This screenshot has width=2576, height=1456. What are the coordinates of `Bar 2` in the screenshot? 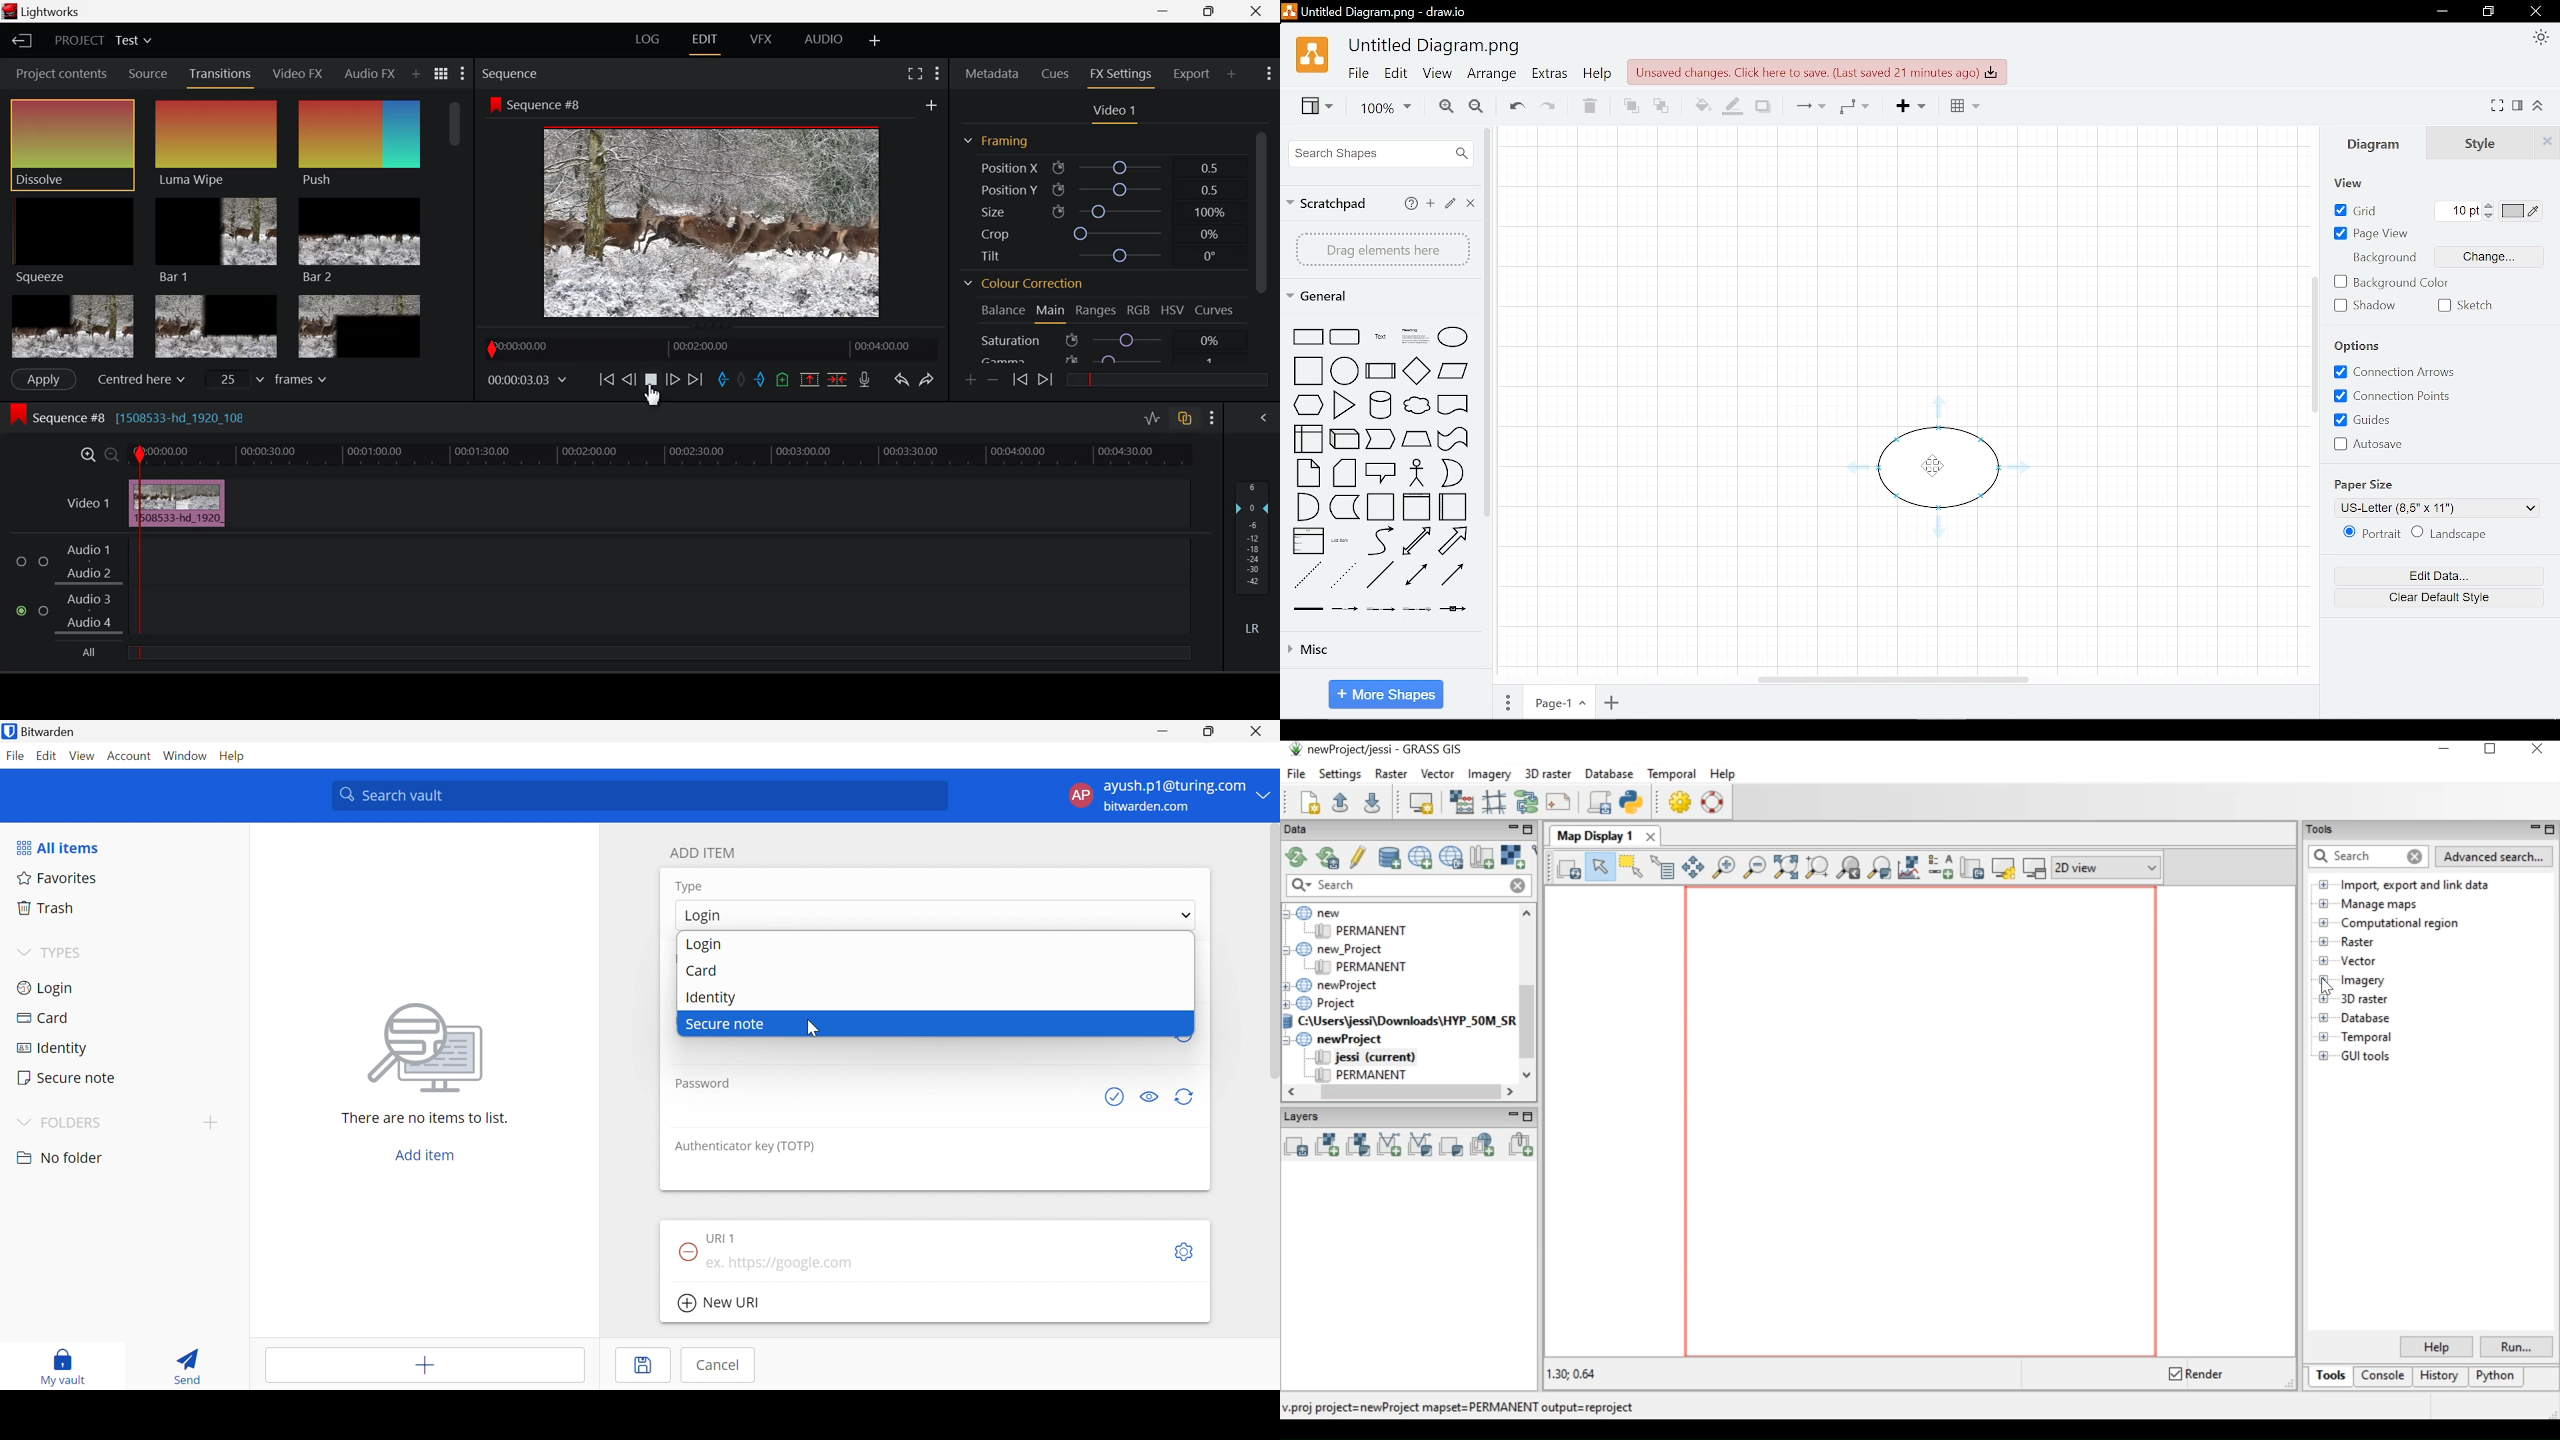 It's located at (359, 241).